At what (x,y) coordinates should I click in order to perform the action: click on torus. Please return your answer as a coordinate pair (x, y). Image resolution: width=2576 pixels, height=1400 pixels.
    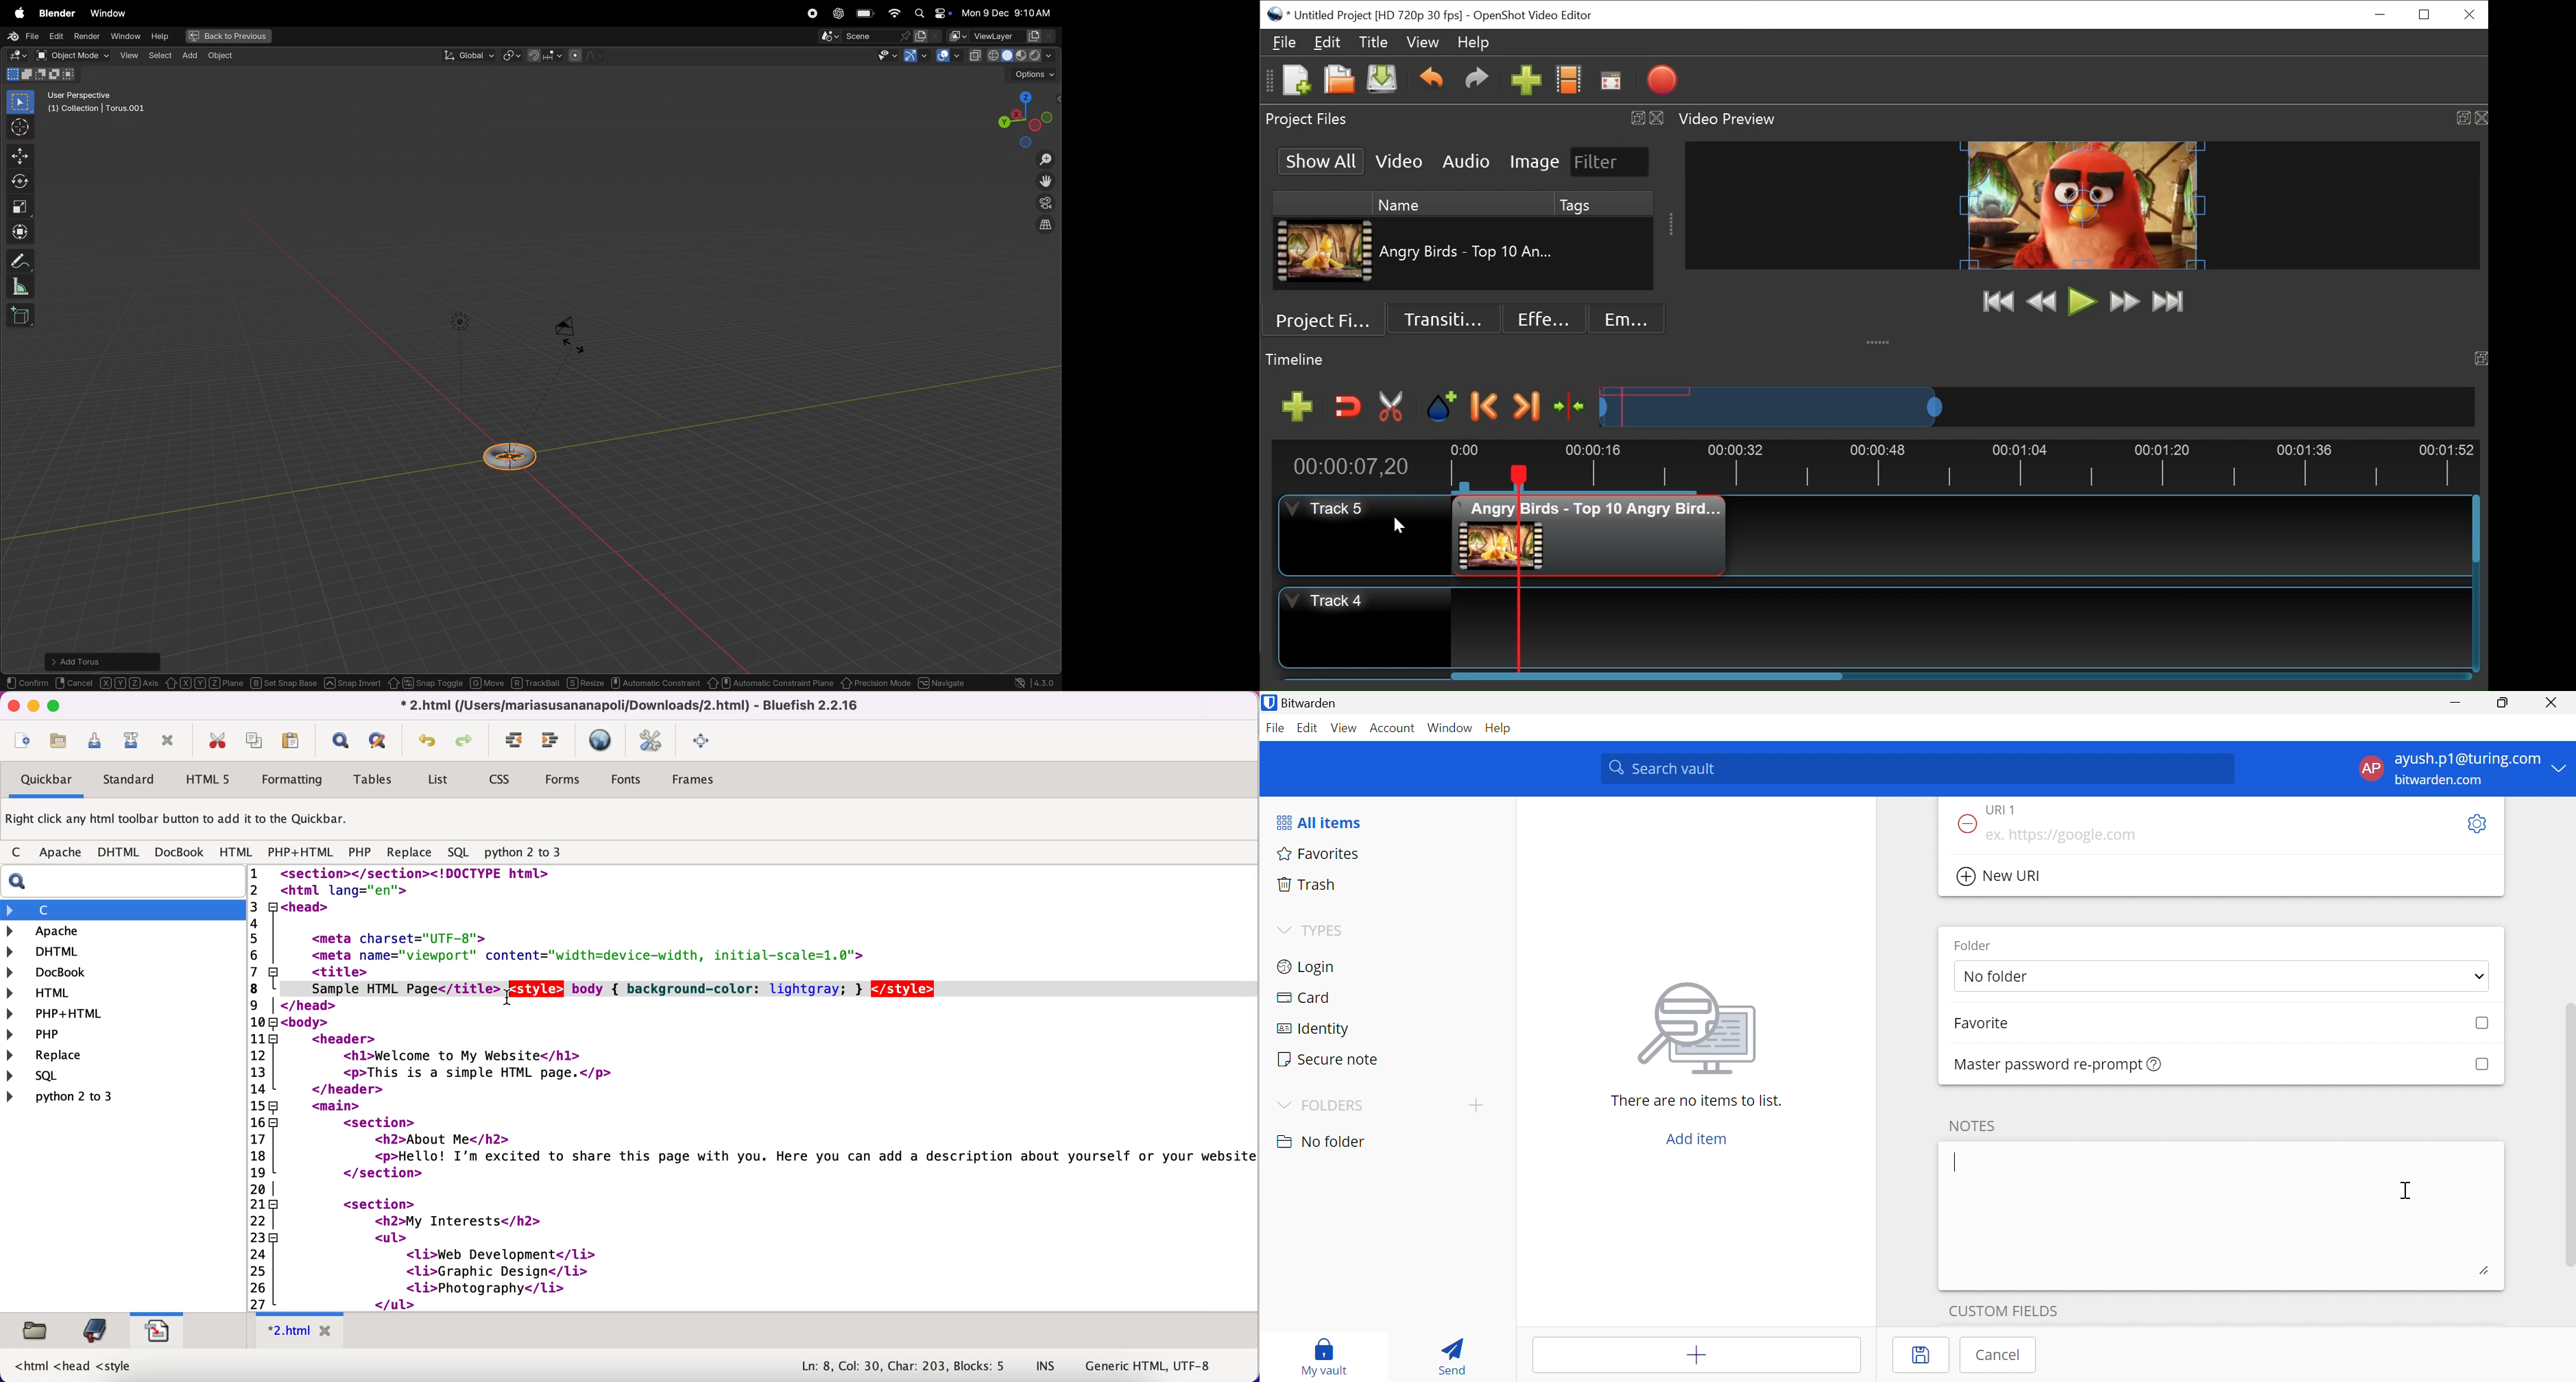
    Looking at the image, I should click on (513, 455).